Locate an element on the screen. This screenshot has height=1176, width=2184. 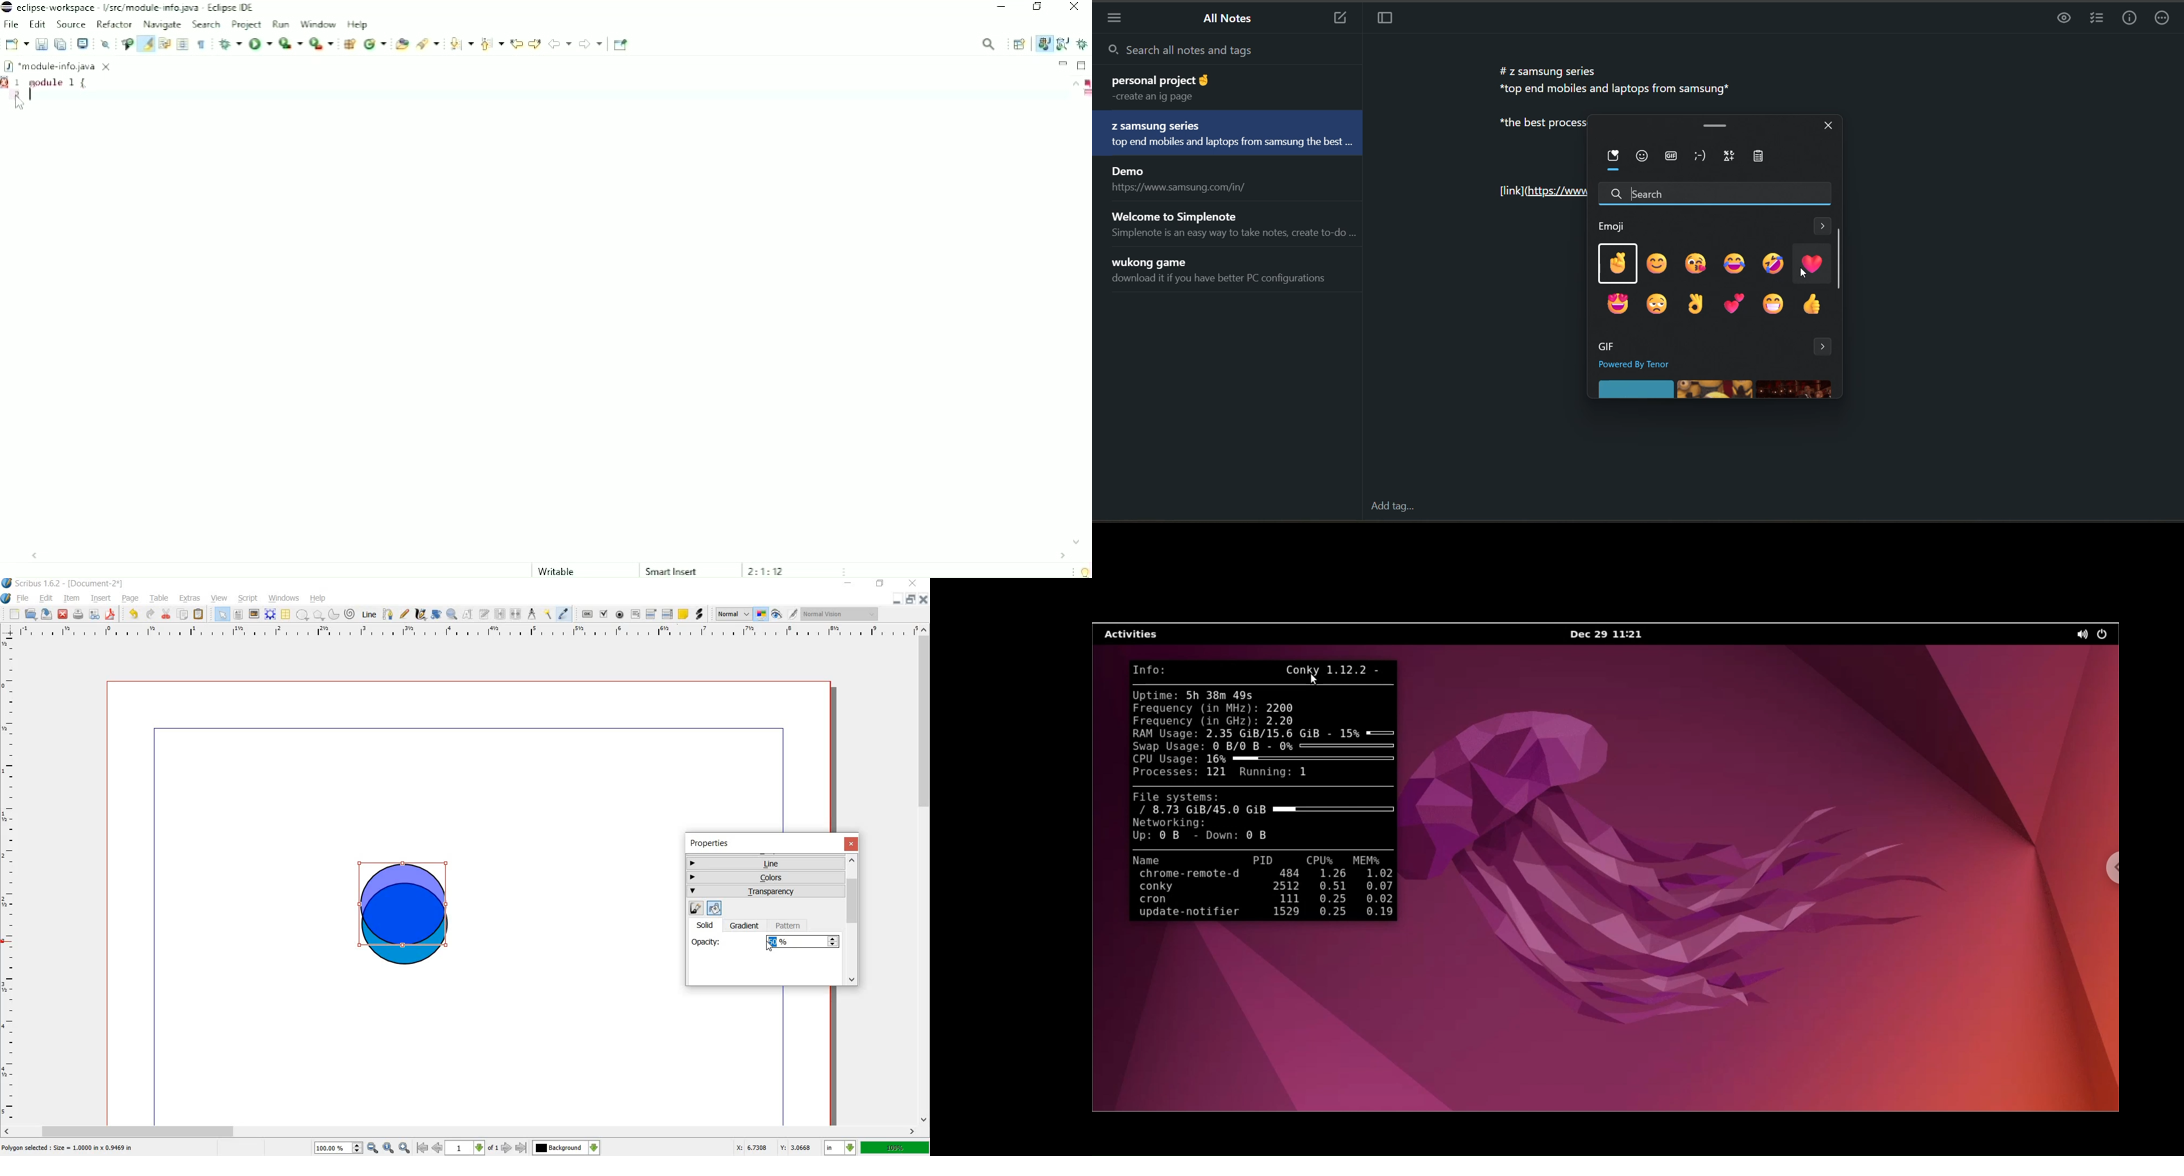
normal vision is located at coordinates (840, 615).